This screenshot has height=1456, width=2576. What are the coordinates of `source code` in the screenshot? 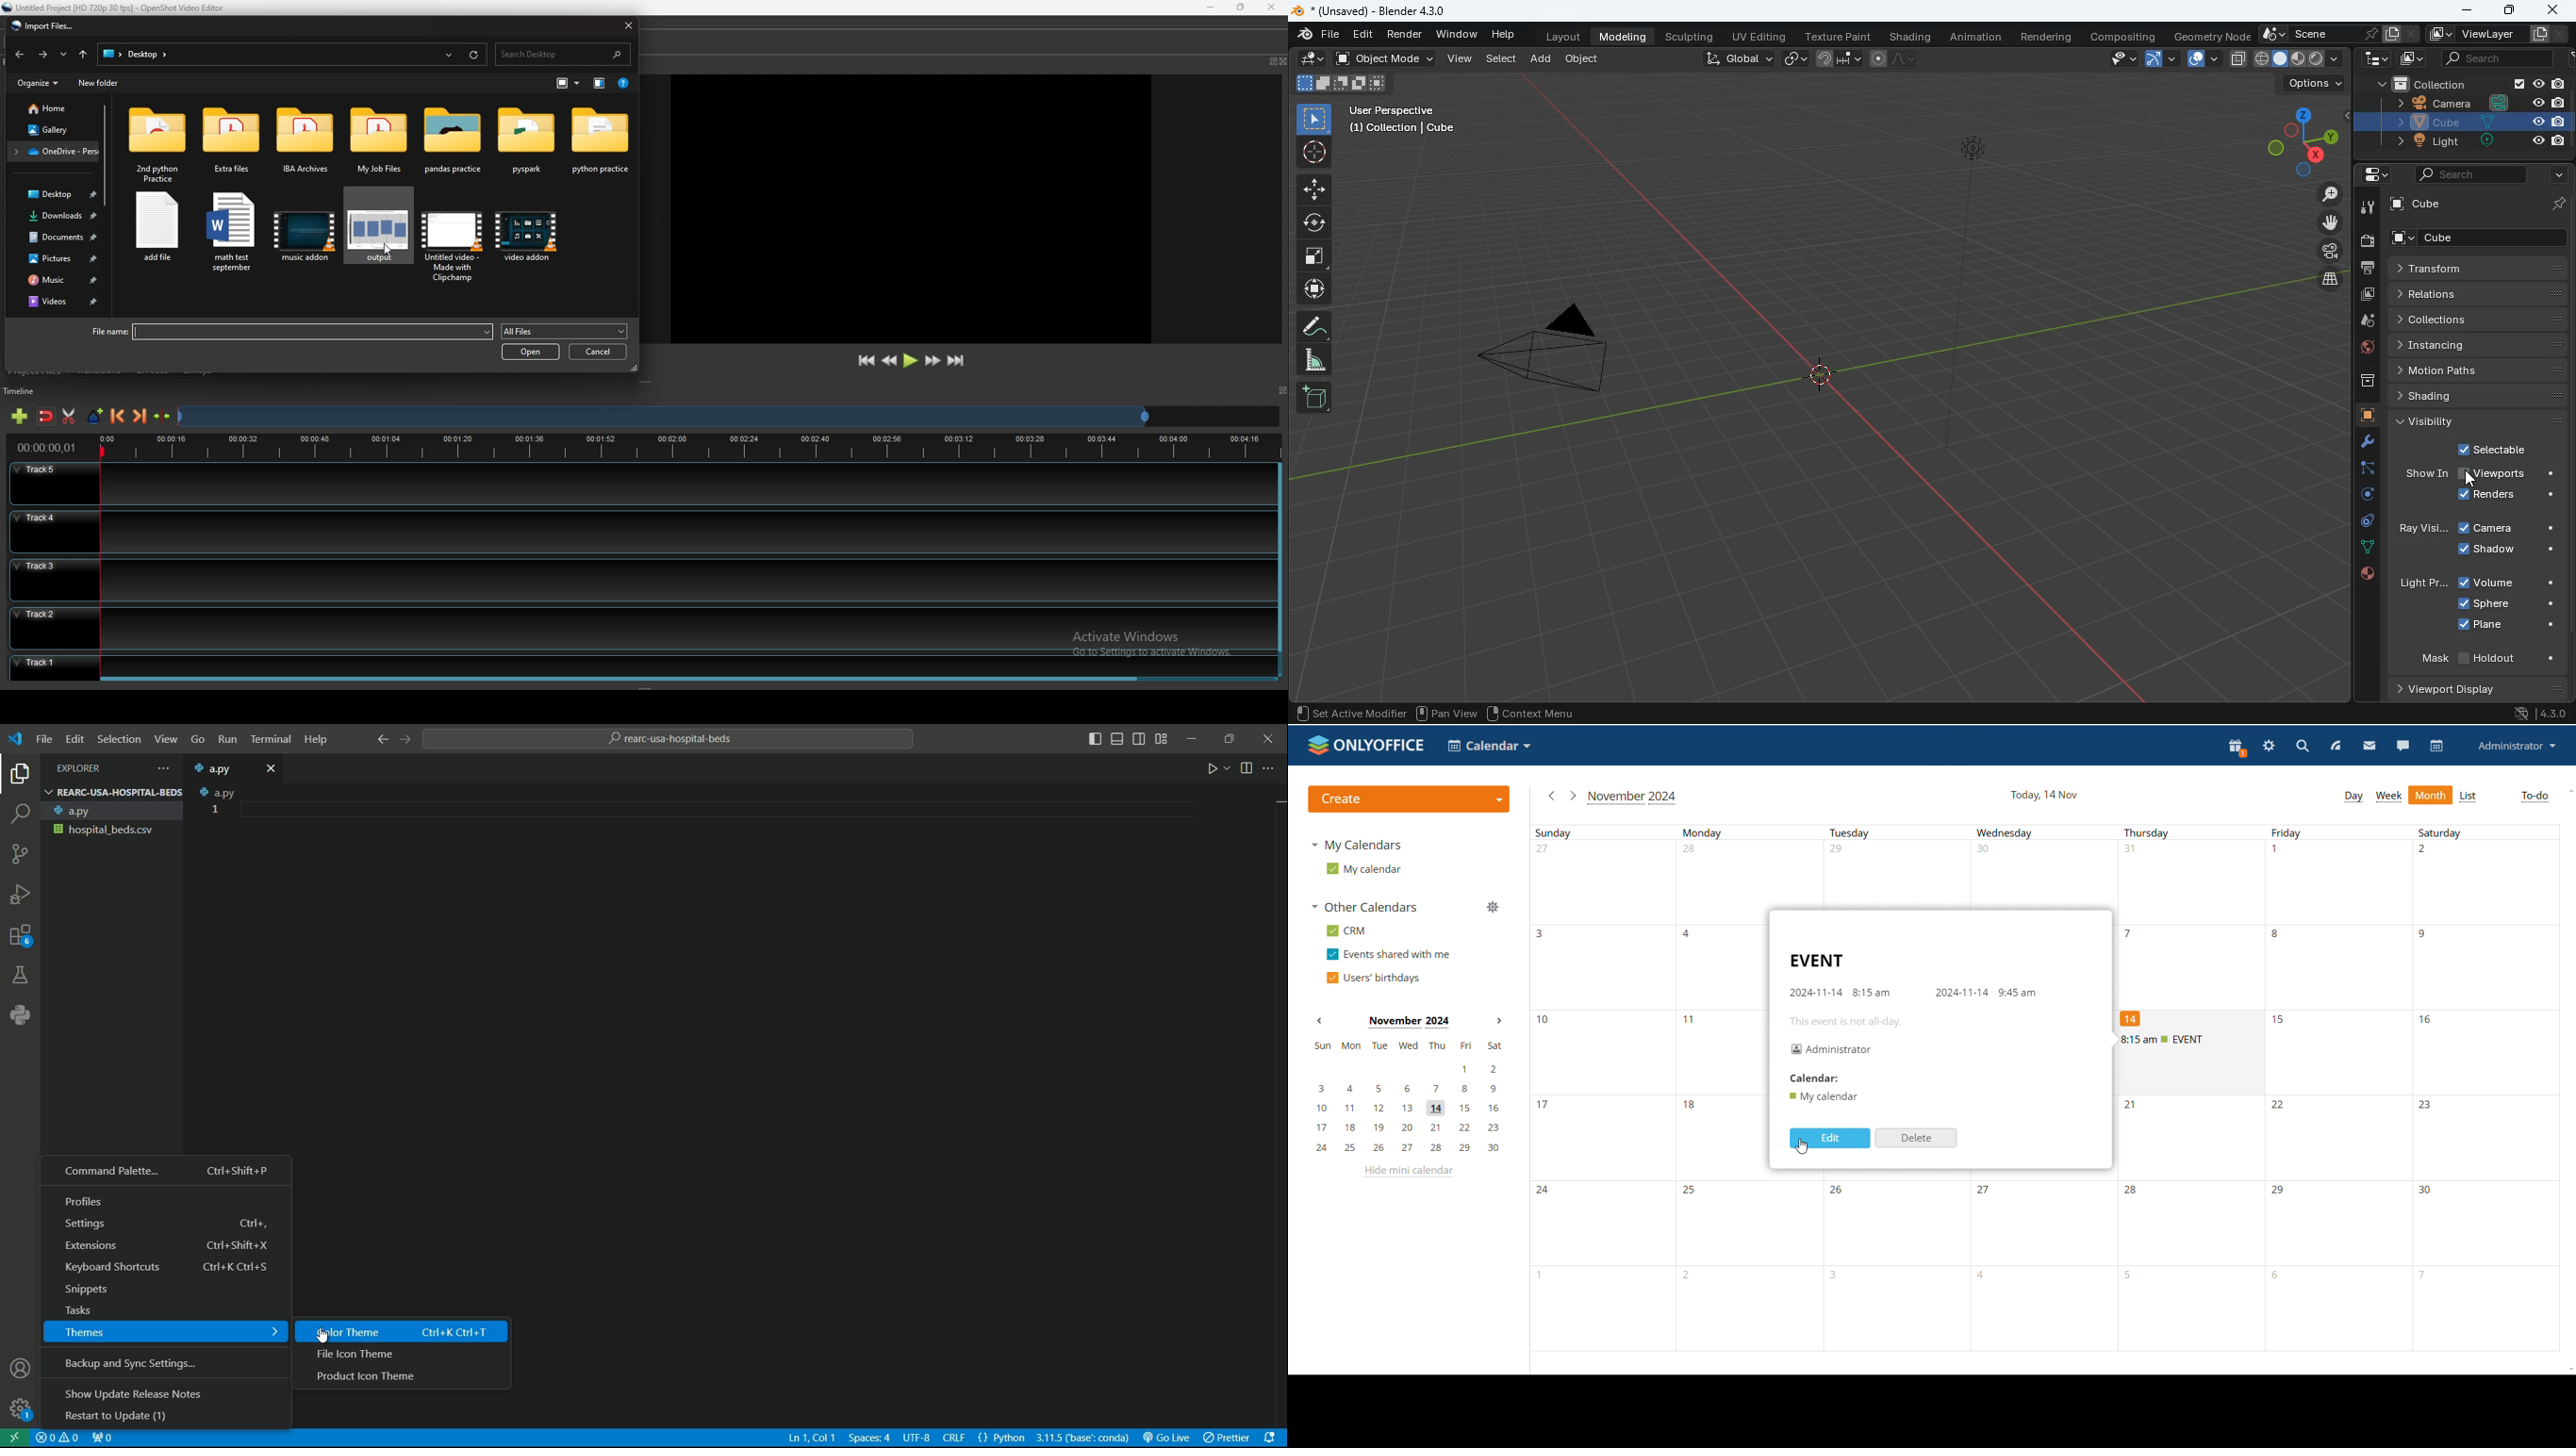 It's located at (19, 857).